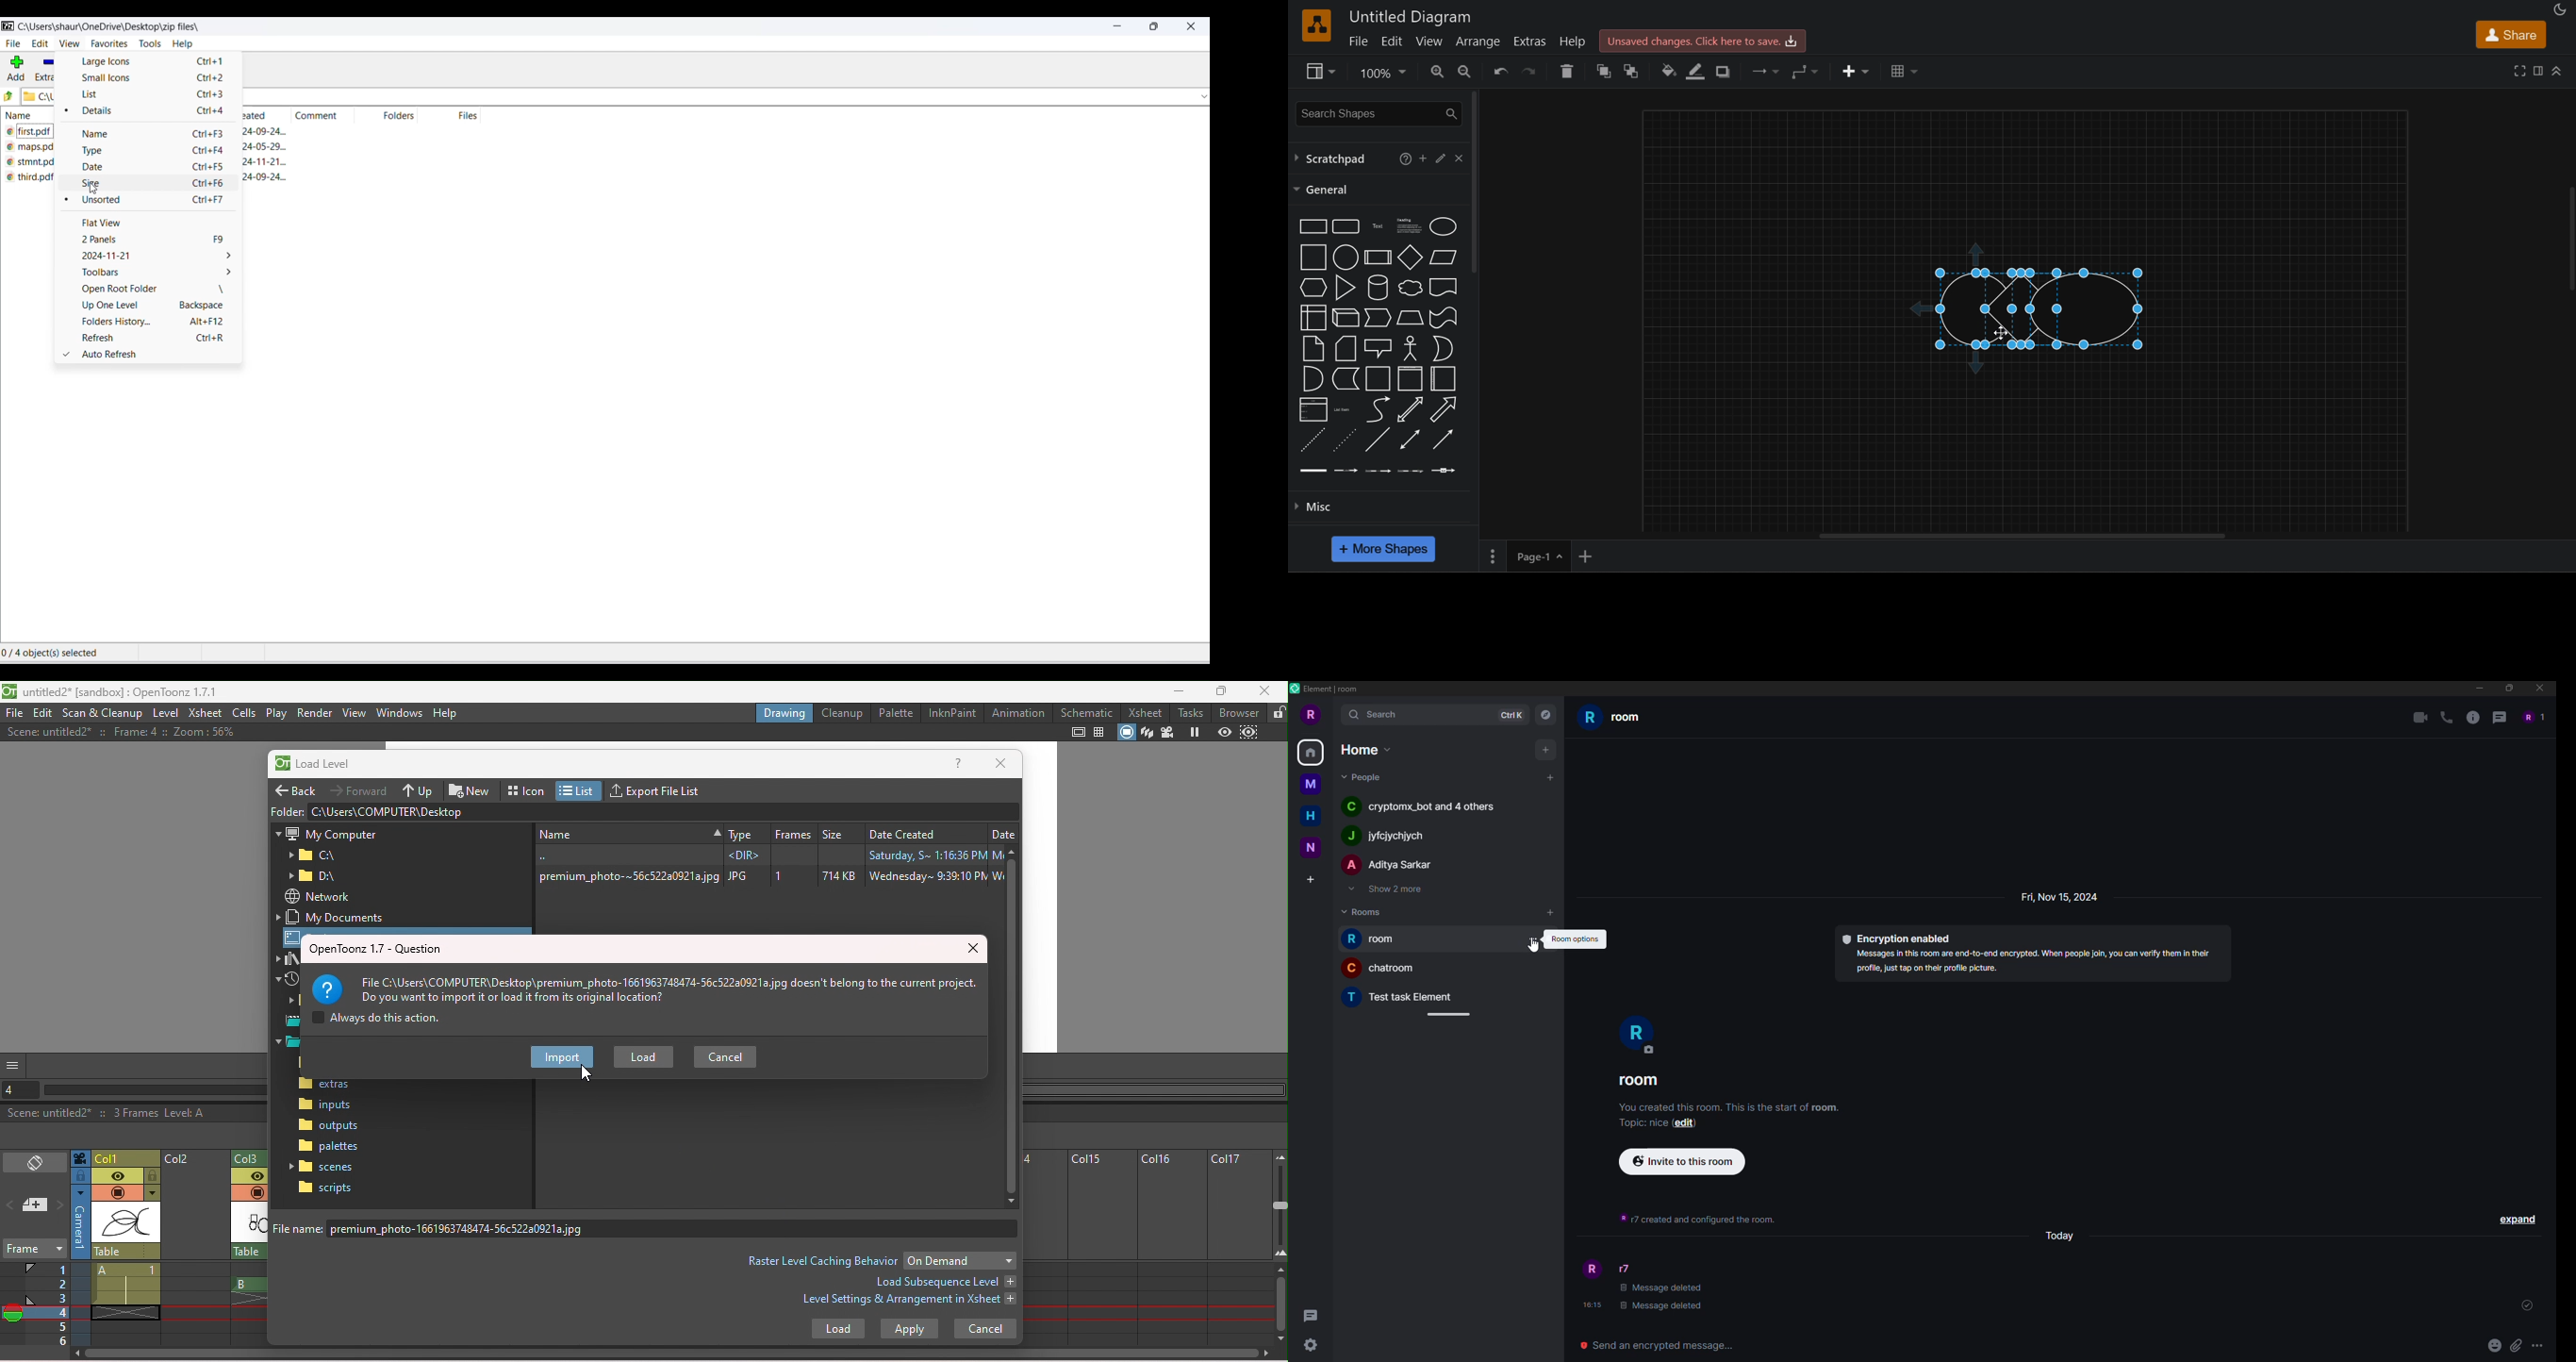  I want to click on call out, so click(1378, 347).